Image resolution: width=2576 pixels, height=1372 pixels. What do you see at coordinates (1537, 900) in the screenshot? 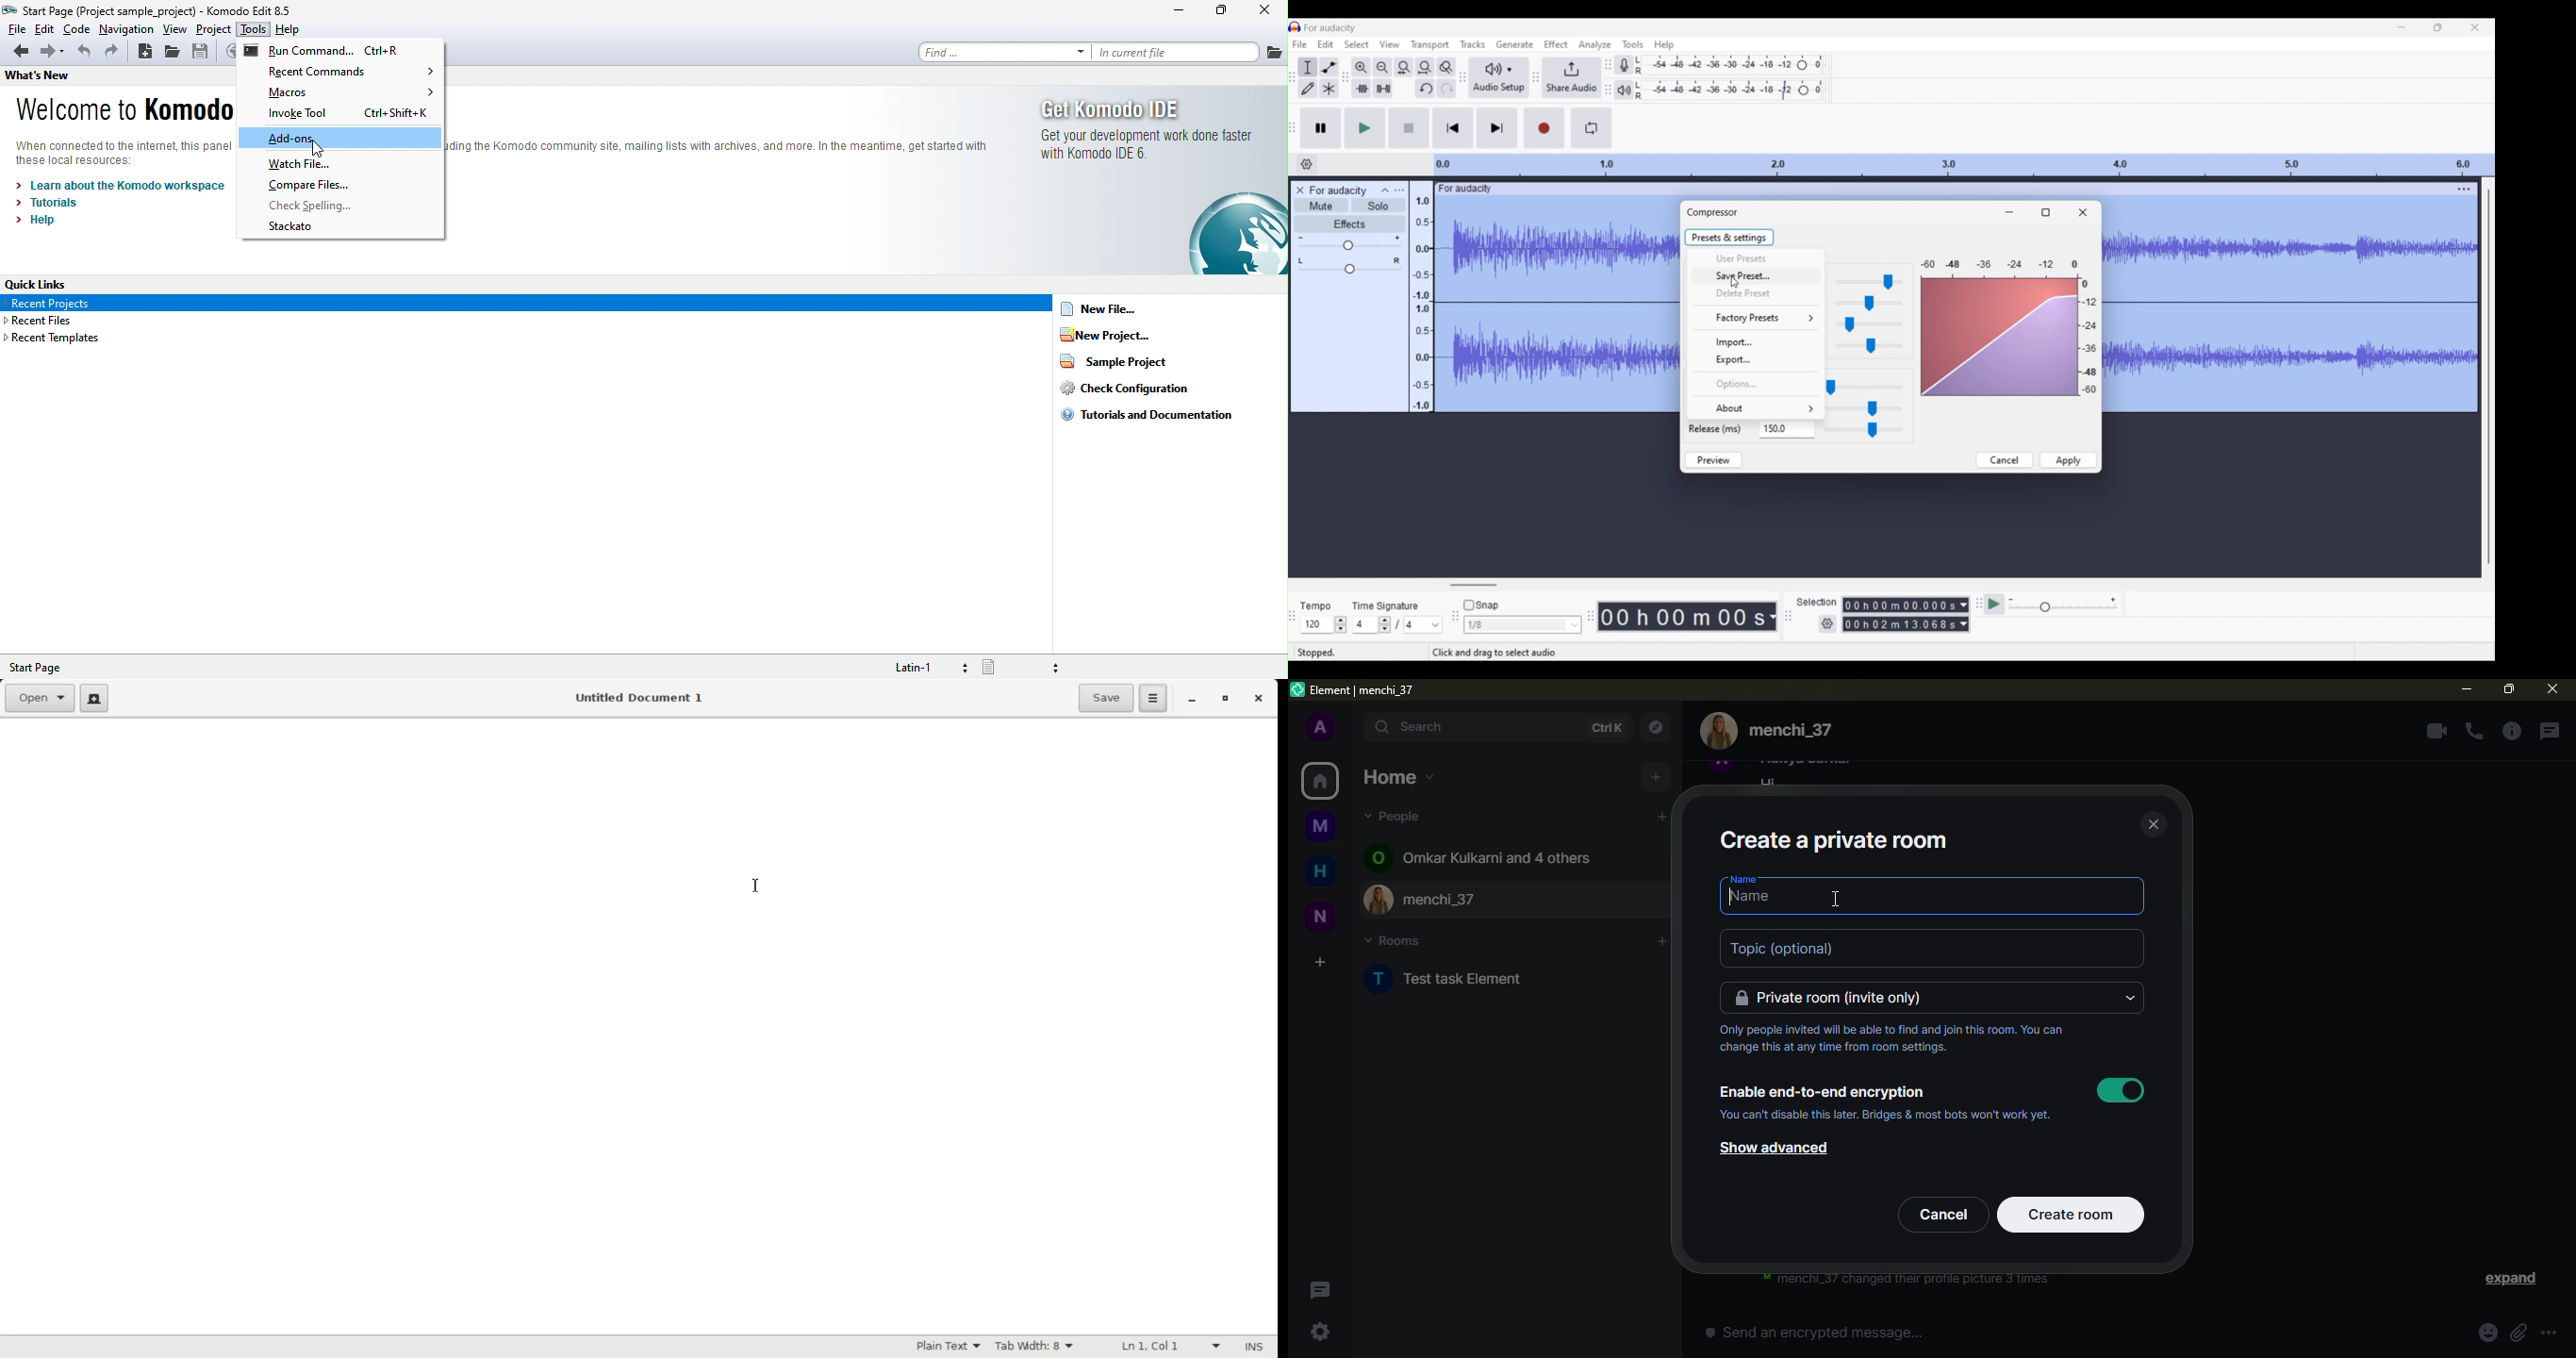
I see `menchi_37` at bounding box center [1537, 900].